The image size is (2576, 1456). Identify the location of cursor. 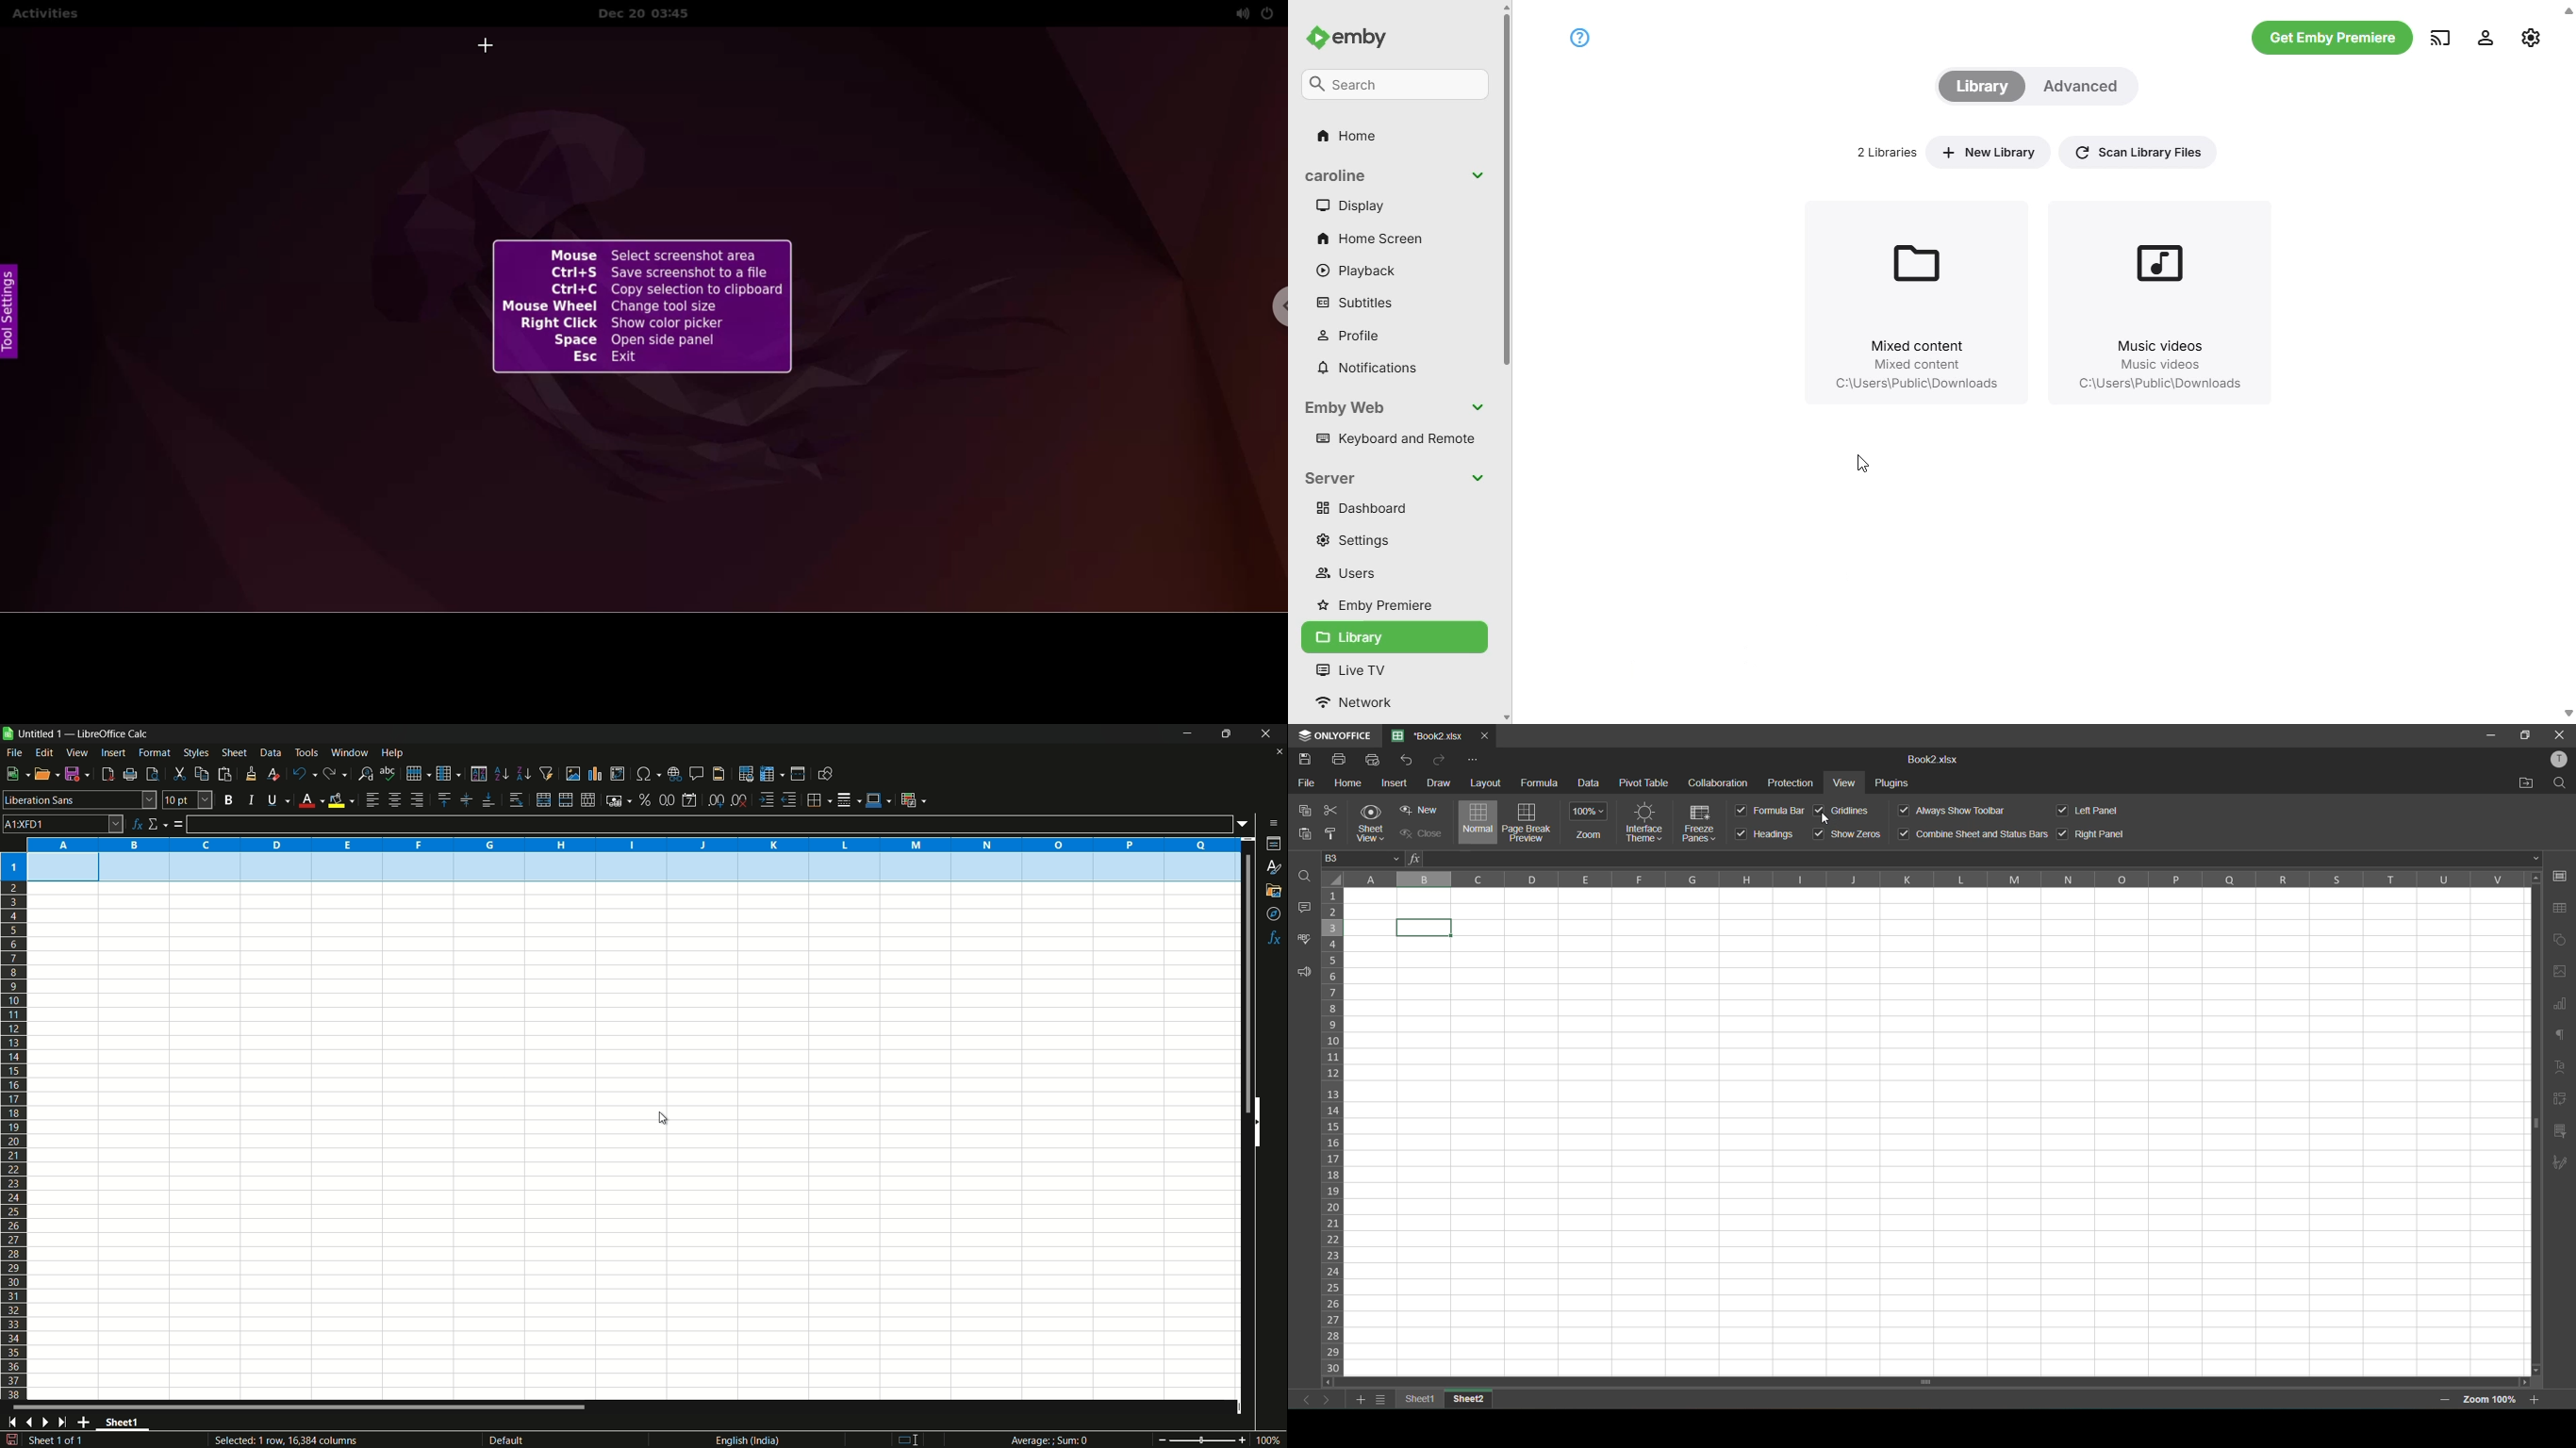
(1830, 820).